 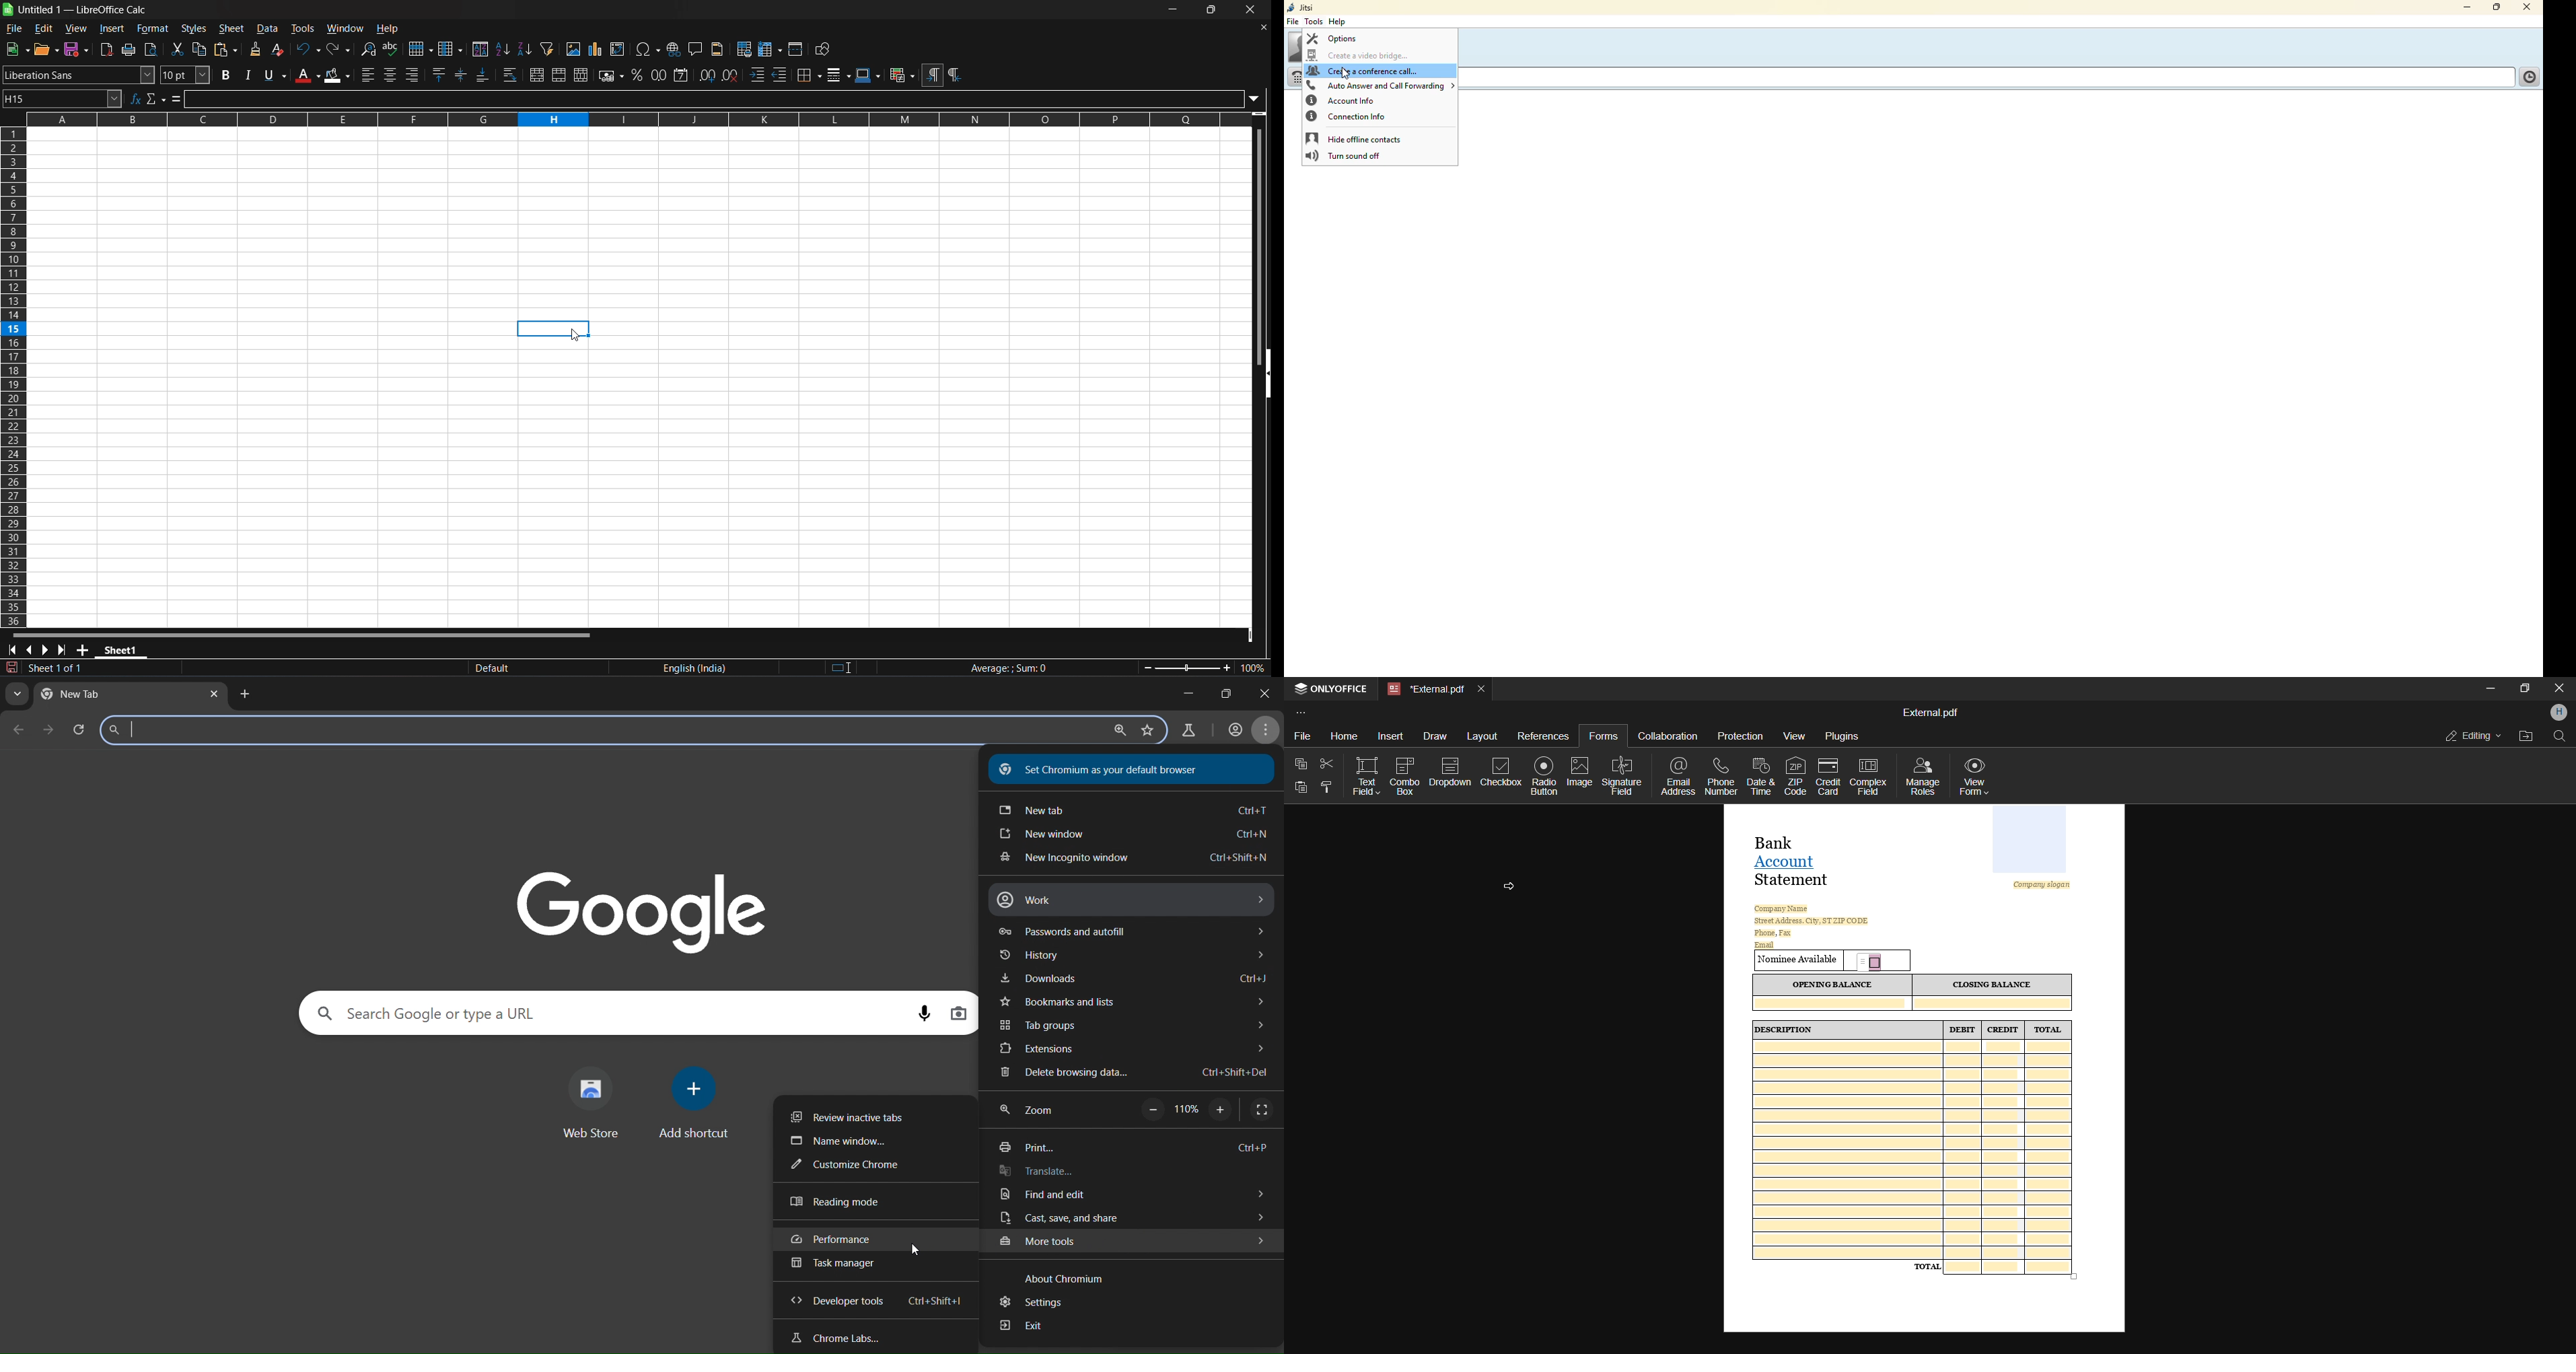 I want to click on editing, so click(x=2469, y=734).